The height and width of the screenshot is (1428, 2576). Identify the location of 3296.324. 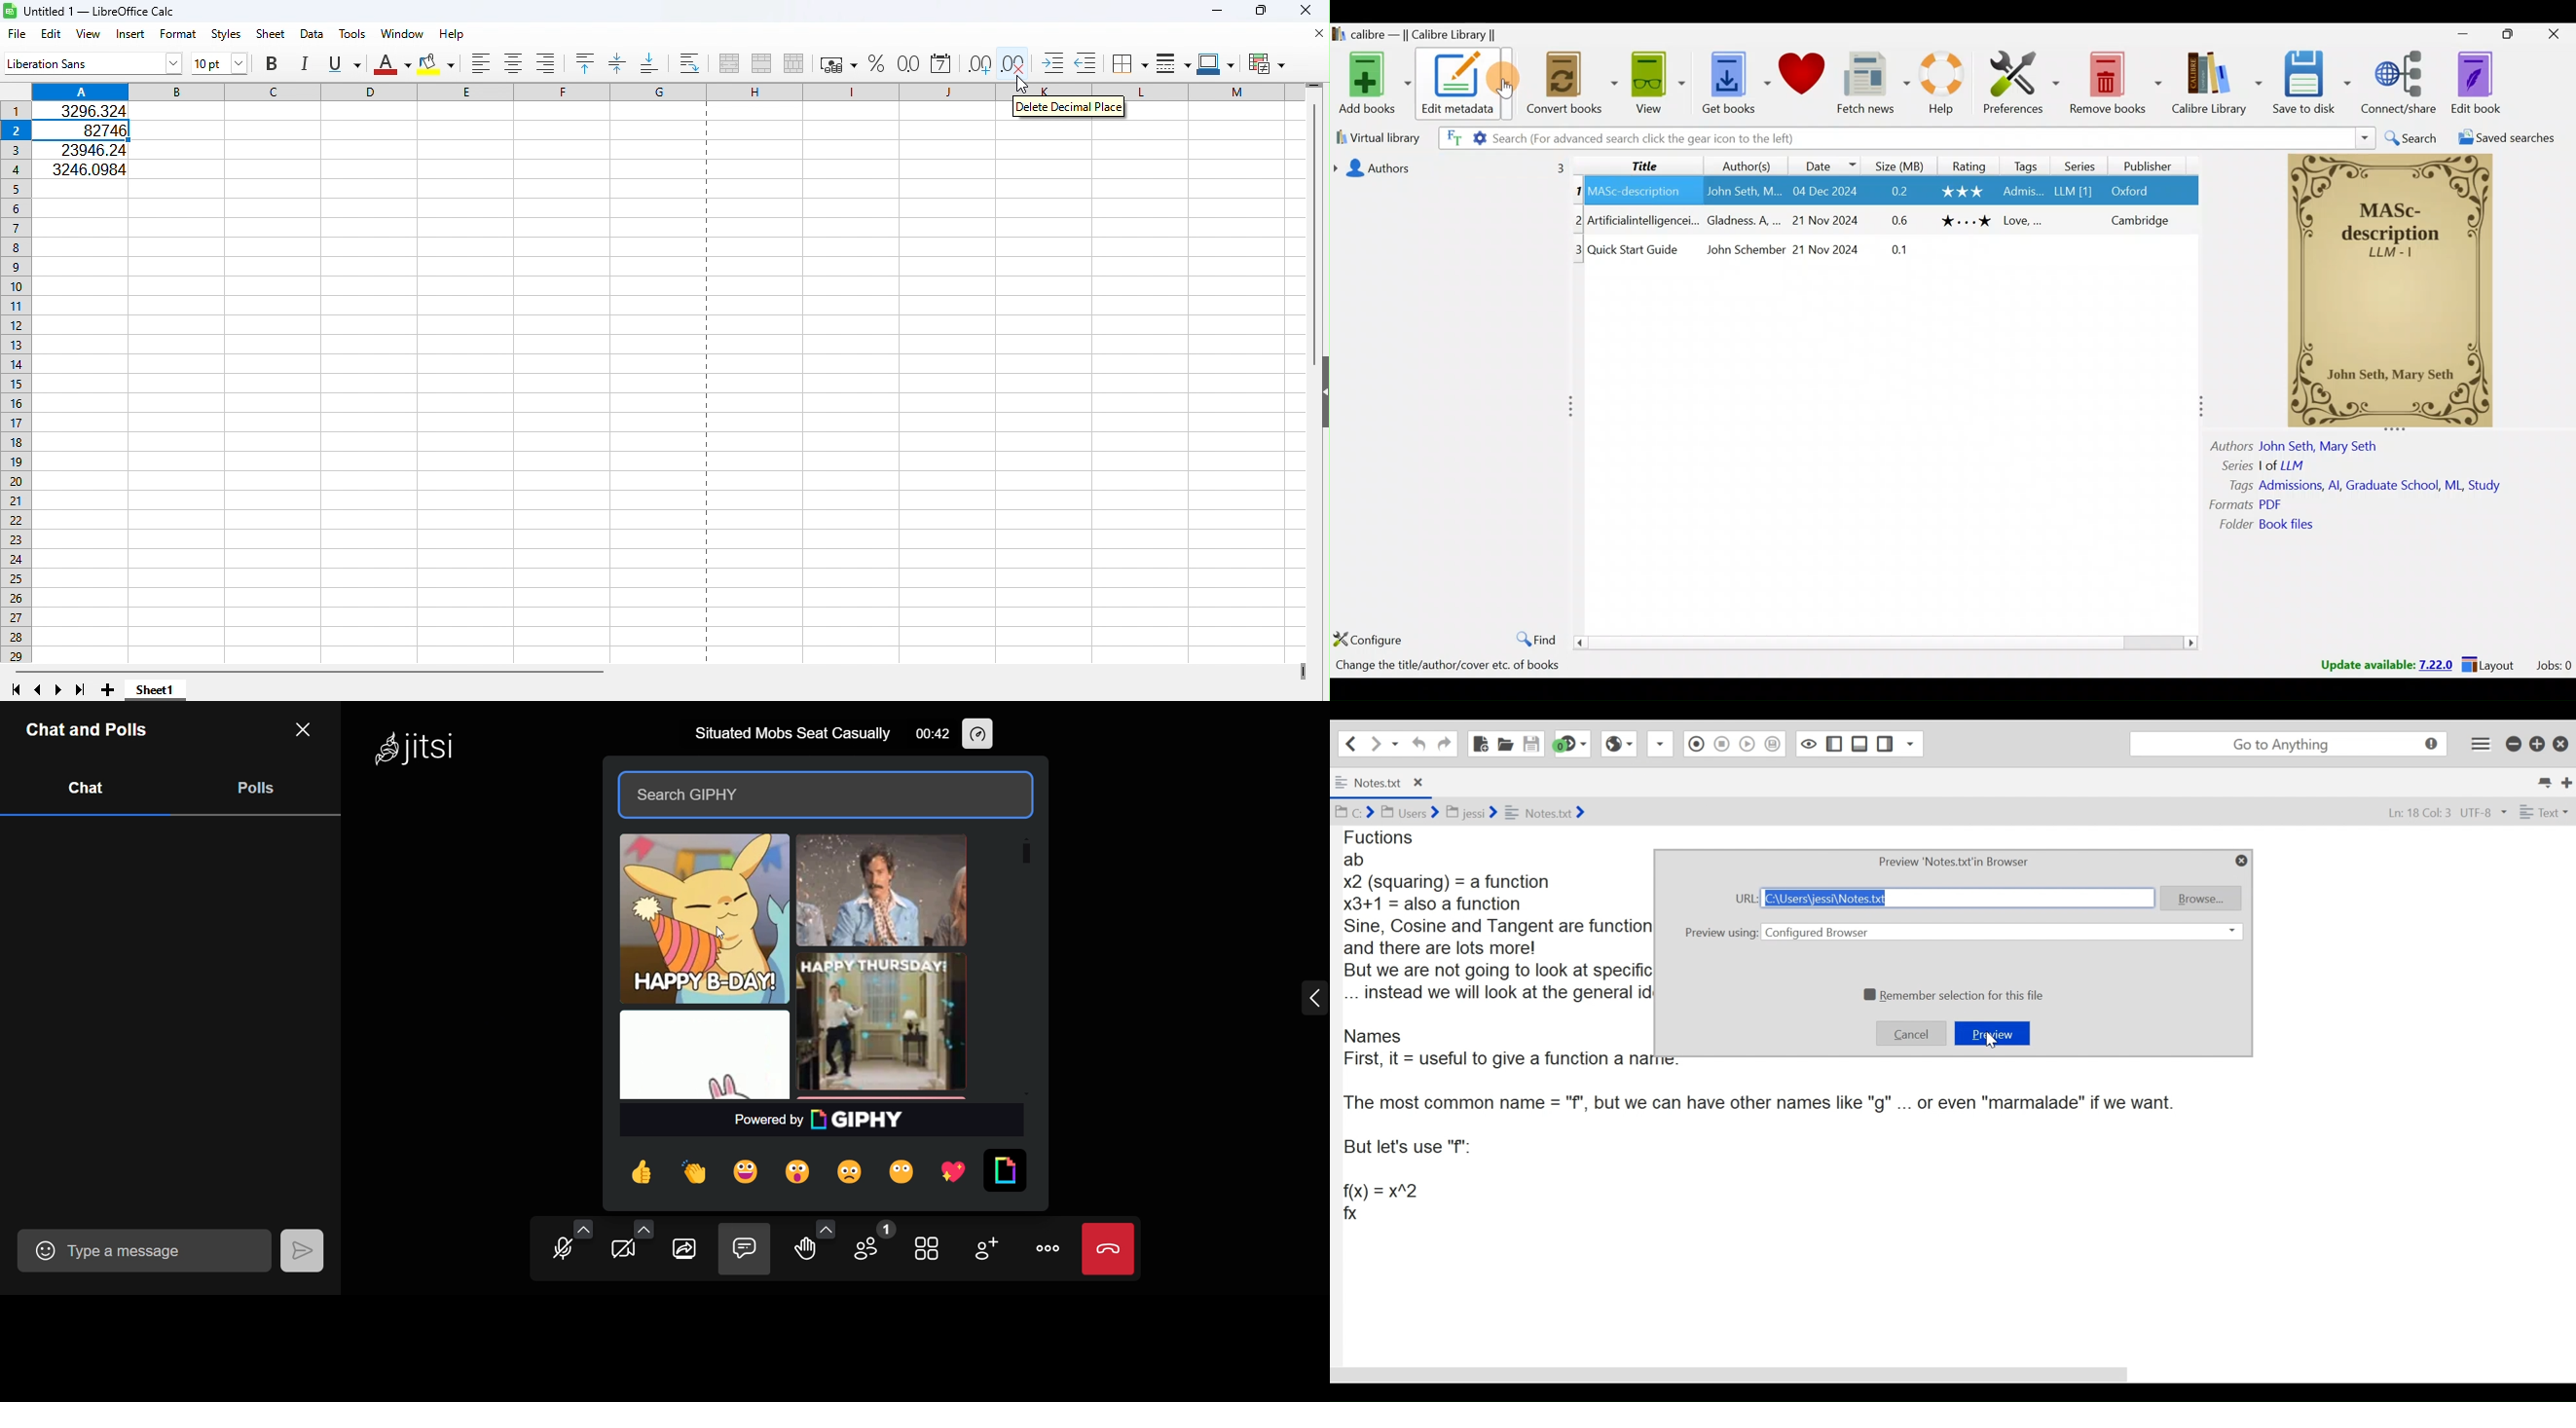
(92, 110).